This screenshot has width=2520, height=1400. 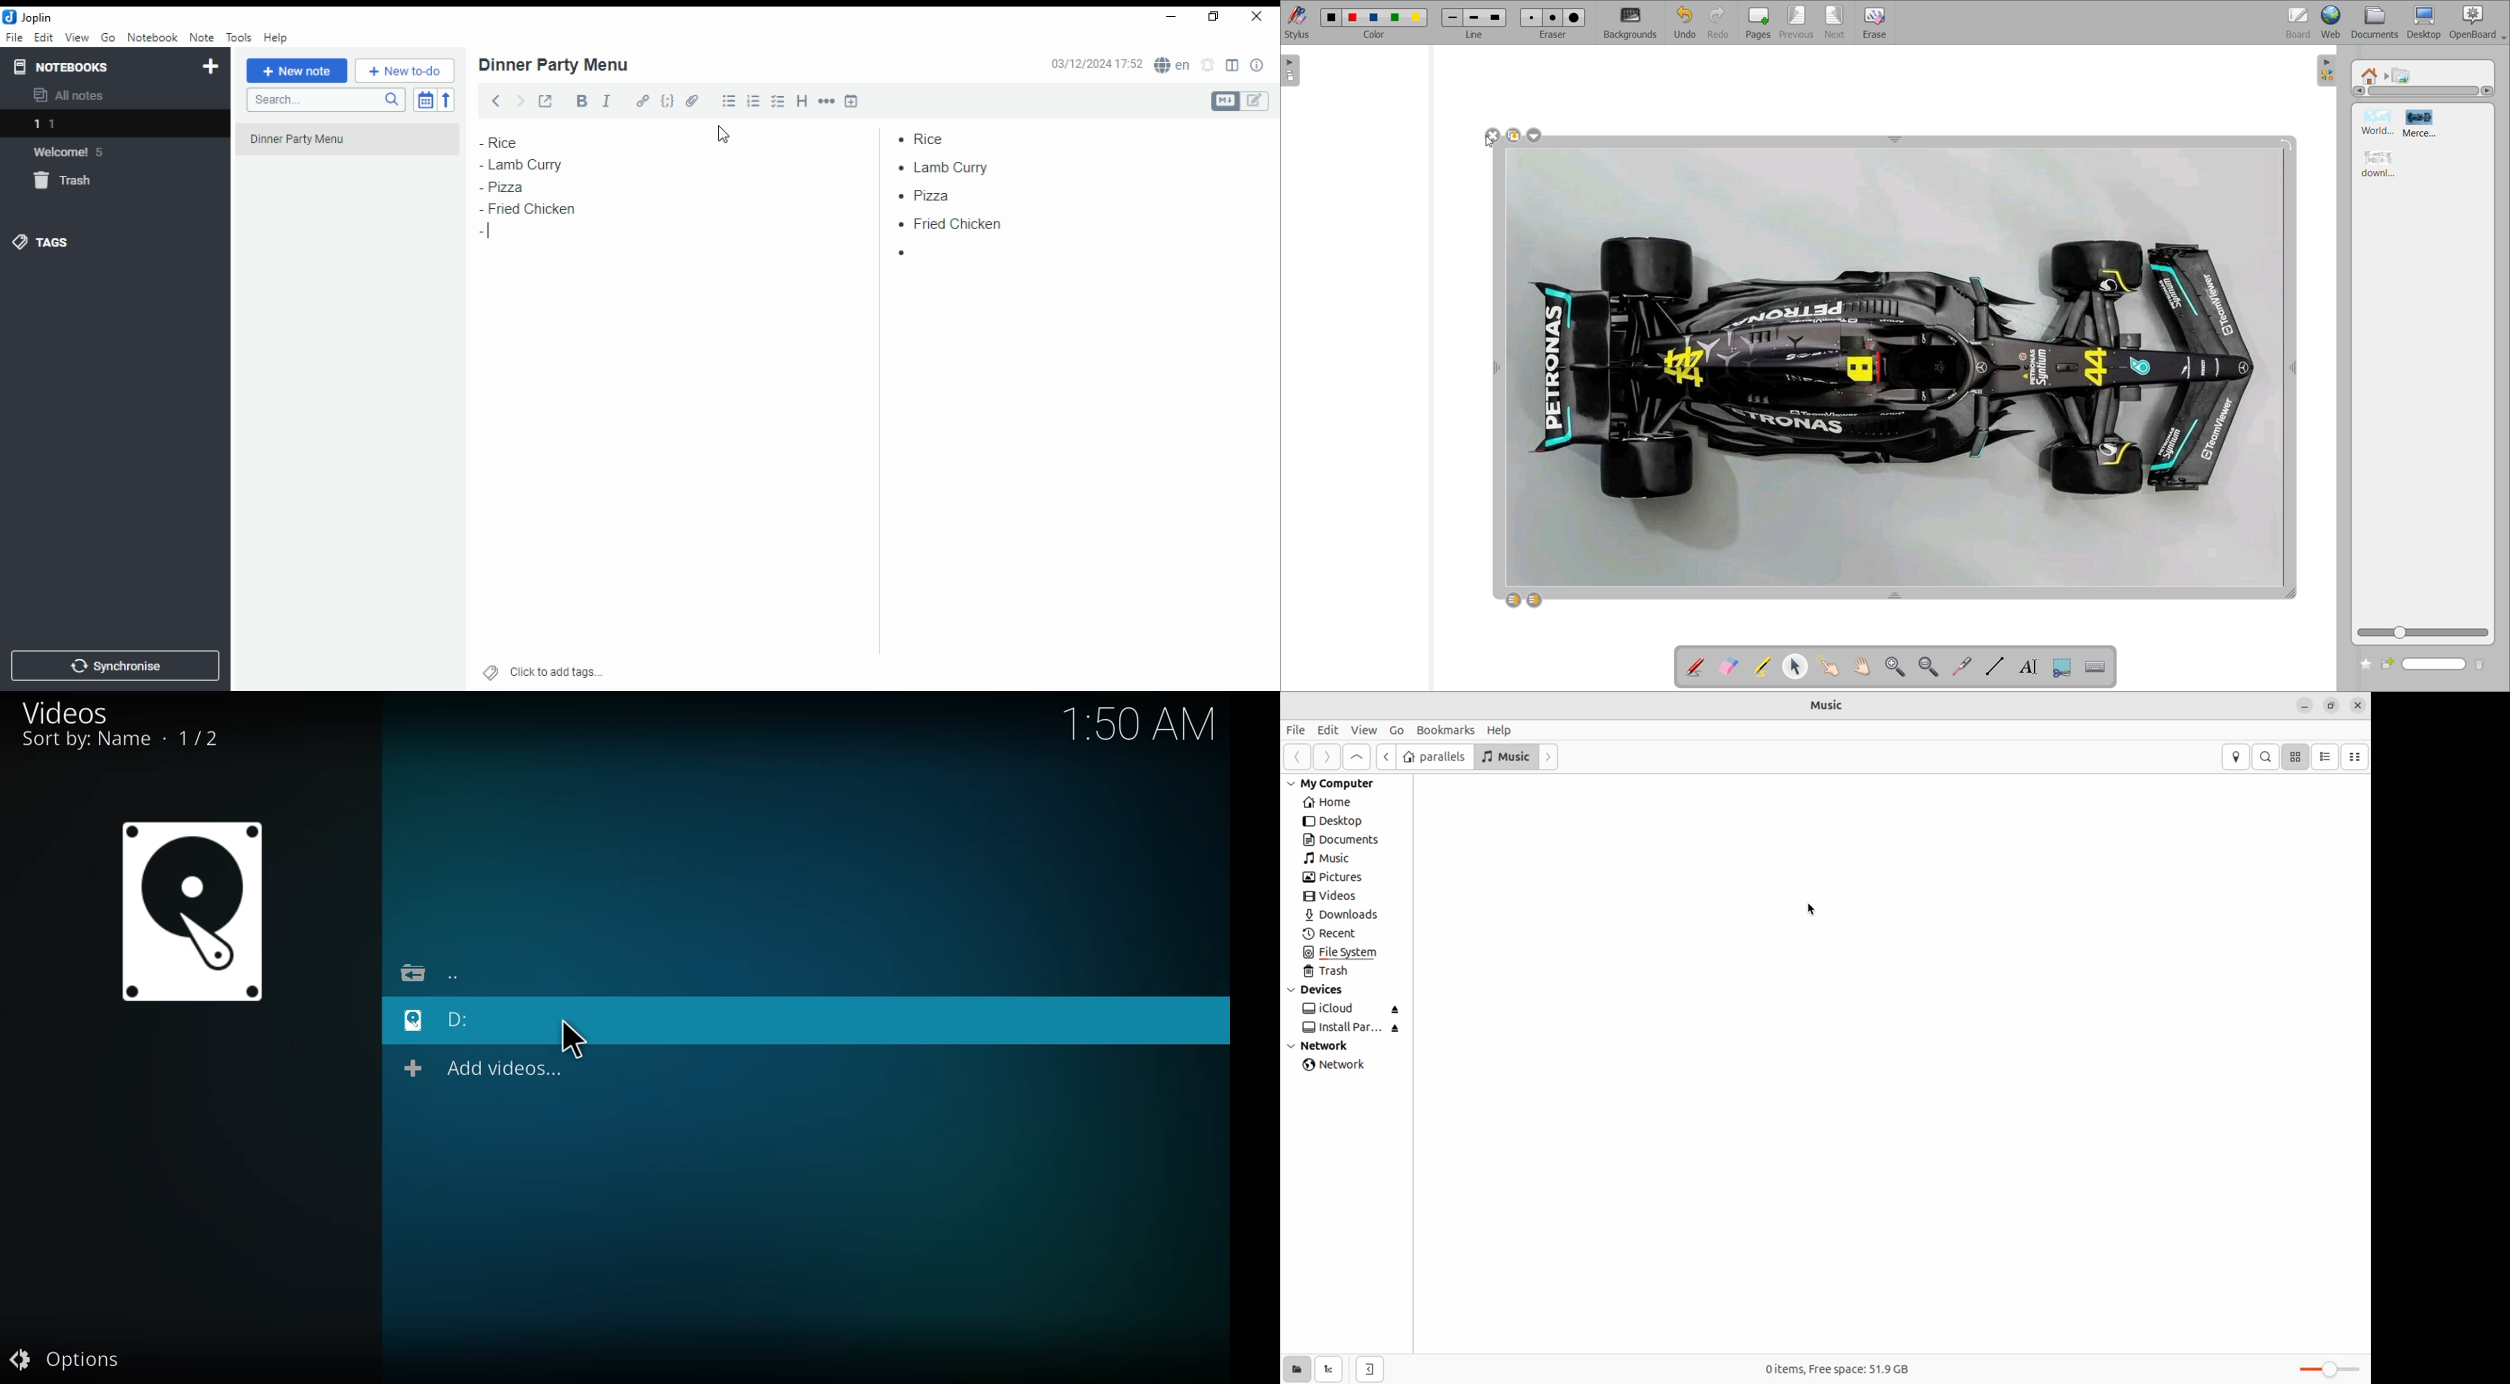 I want to click on icon view, so click(x=2297, y=757).